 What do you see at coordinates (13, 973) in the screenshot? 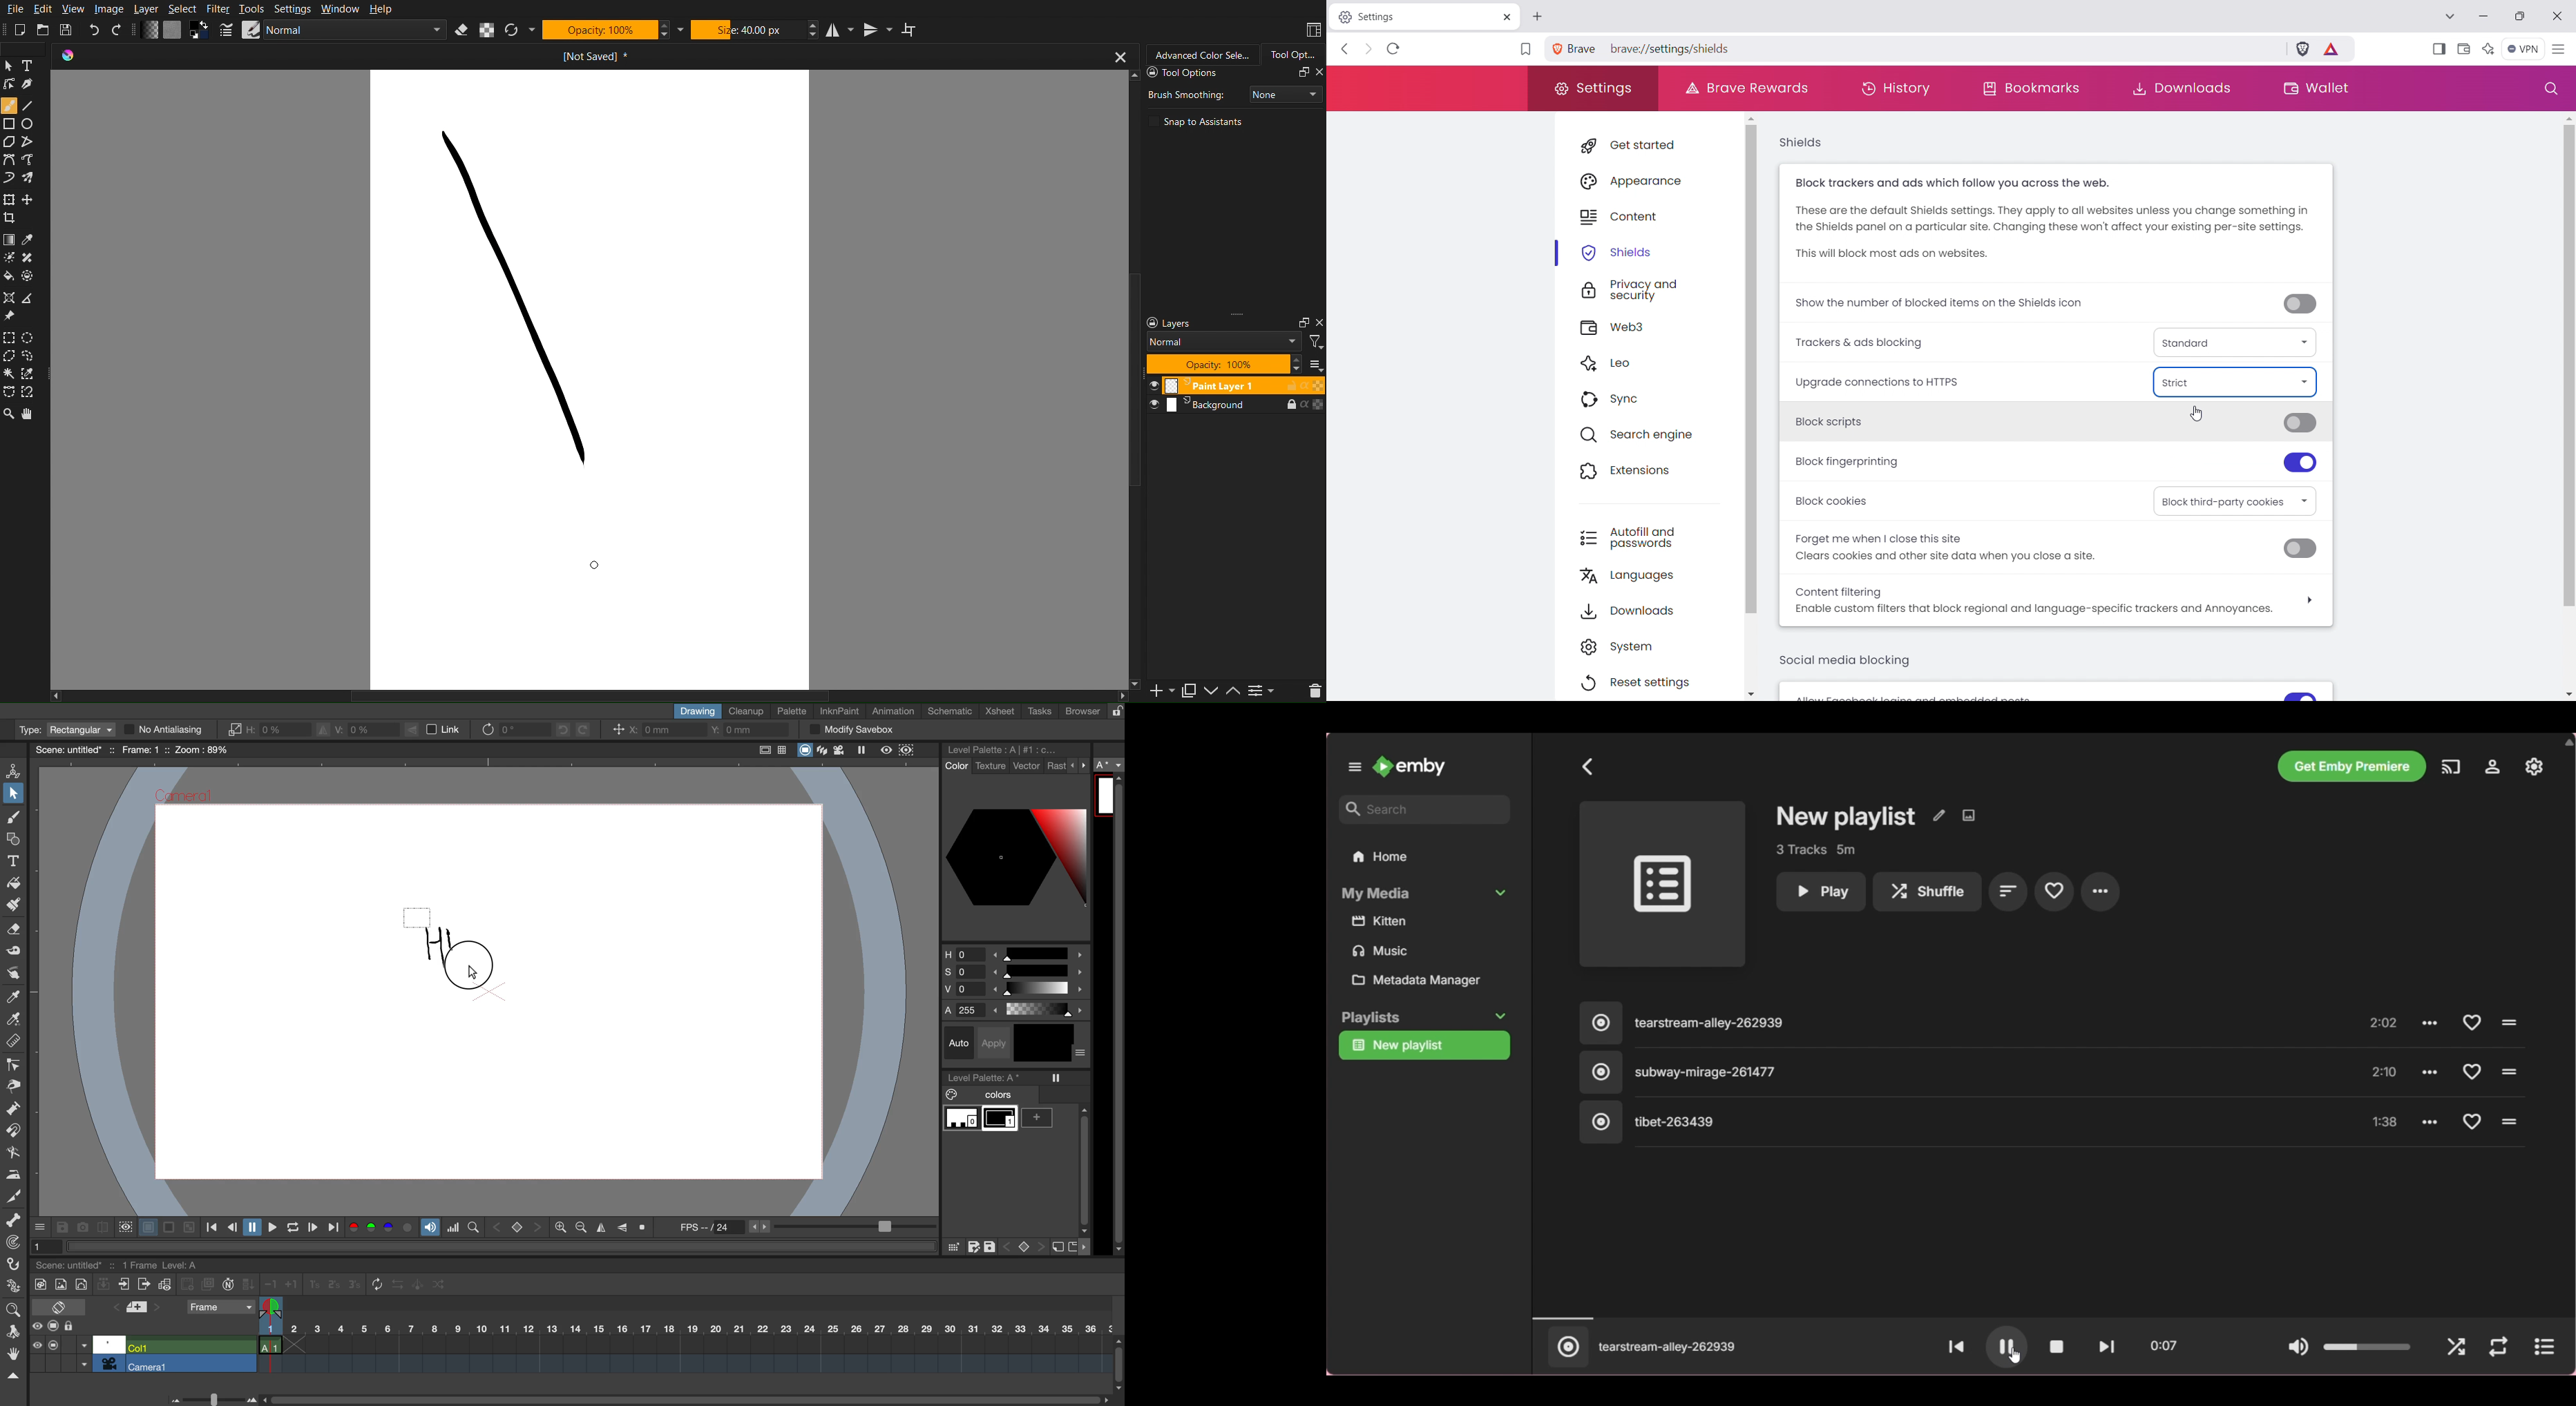
I see `finger tool` at bounding box center [13, 973].